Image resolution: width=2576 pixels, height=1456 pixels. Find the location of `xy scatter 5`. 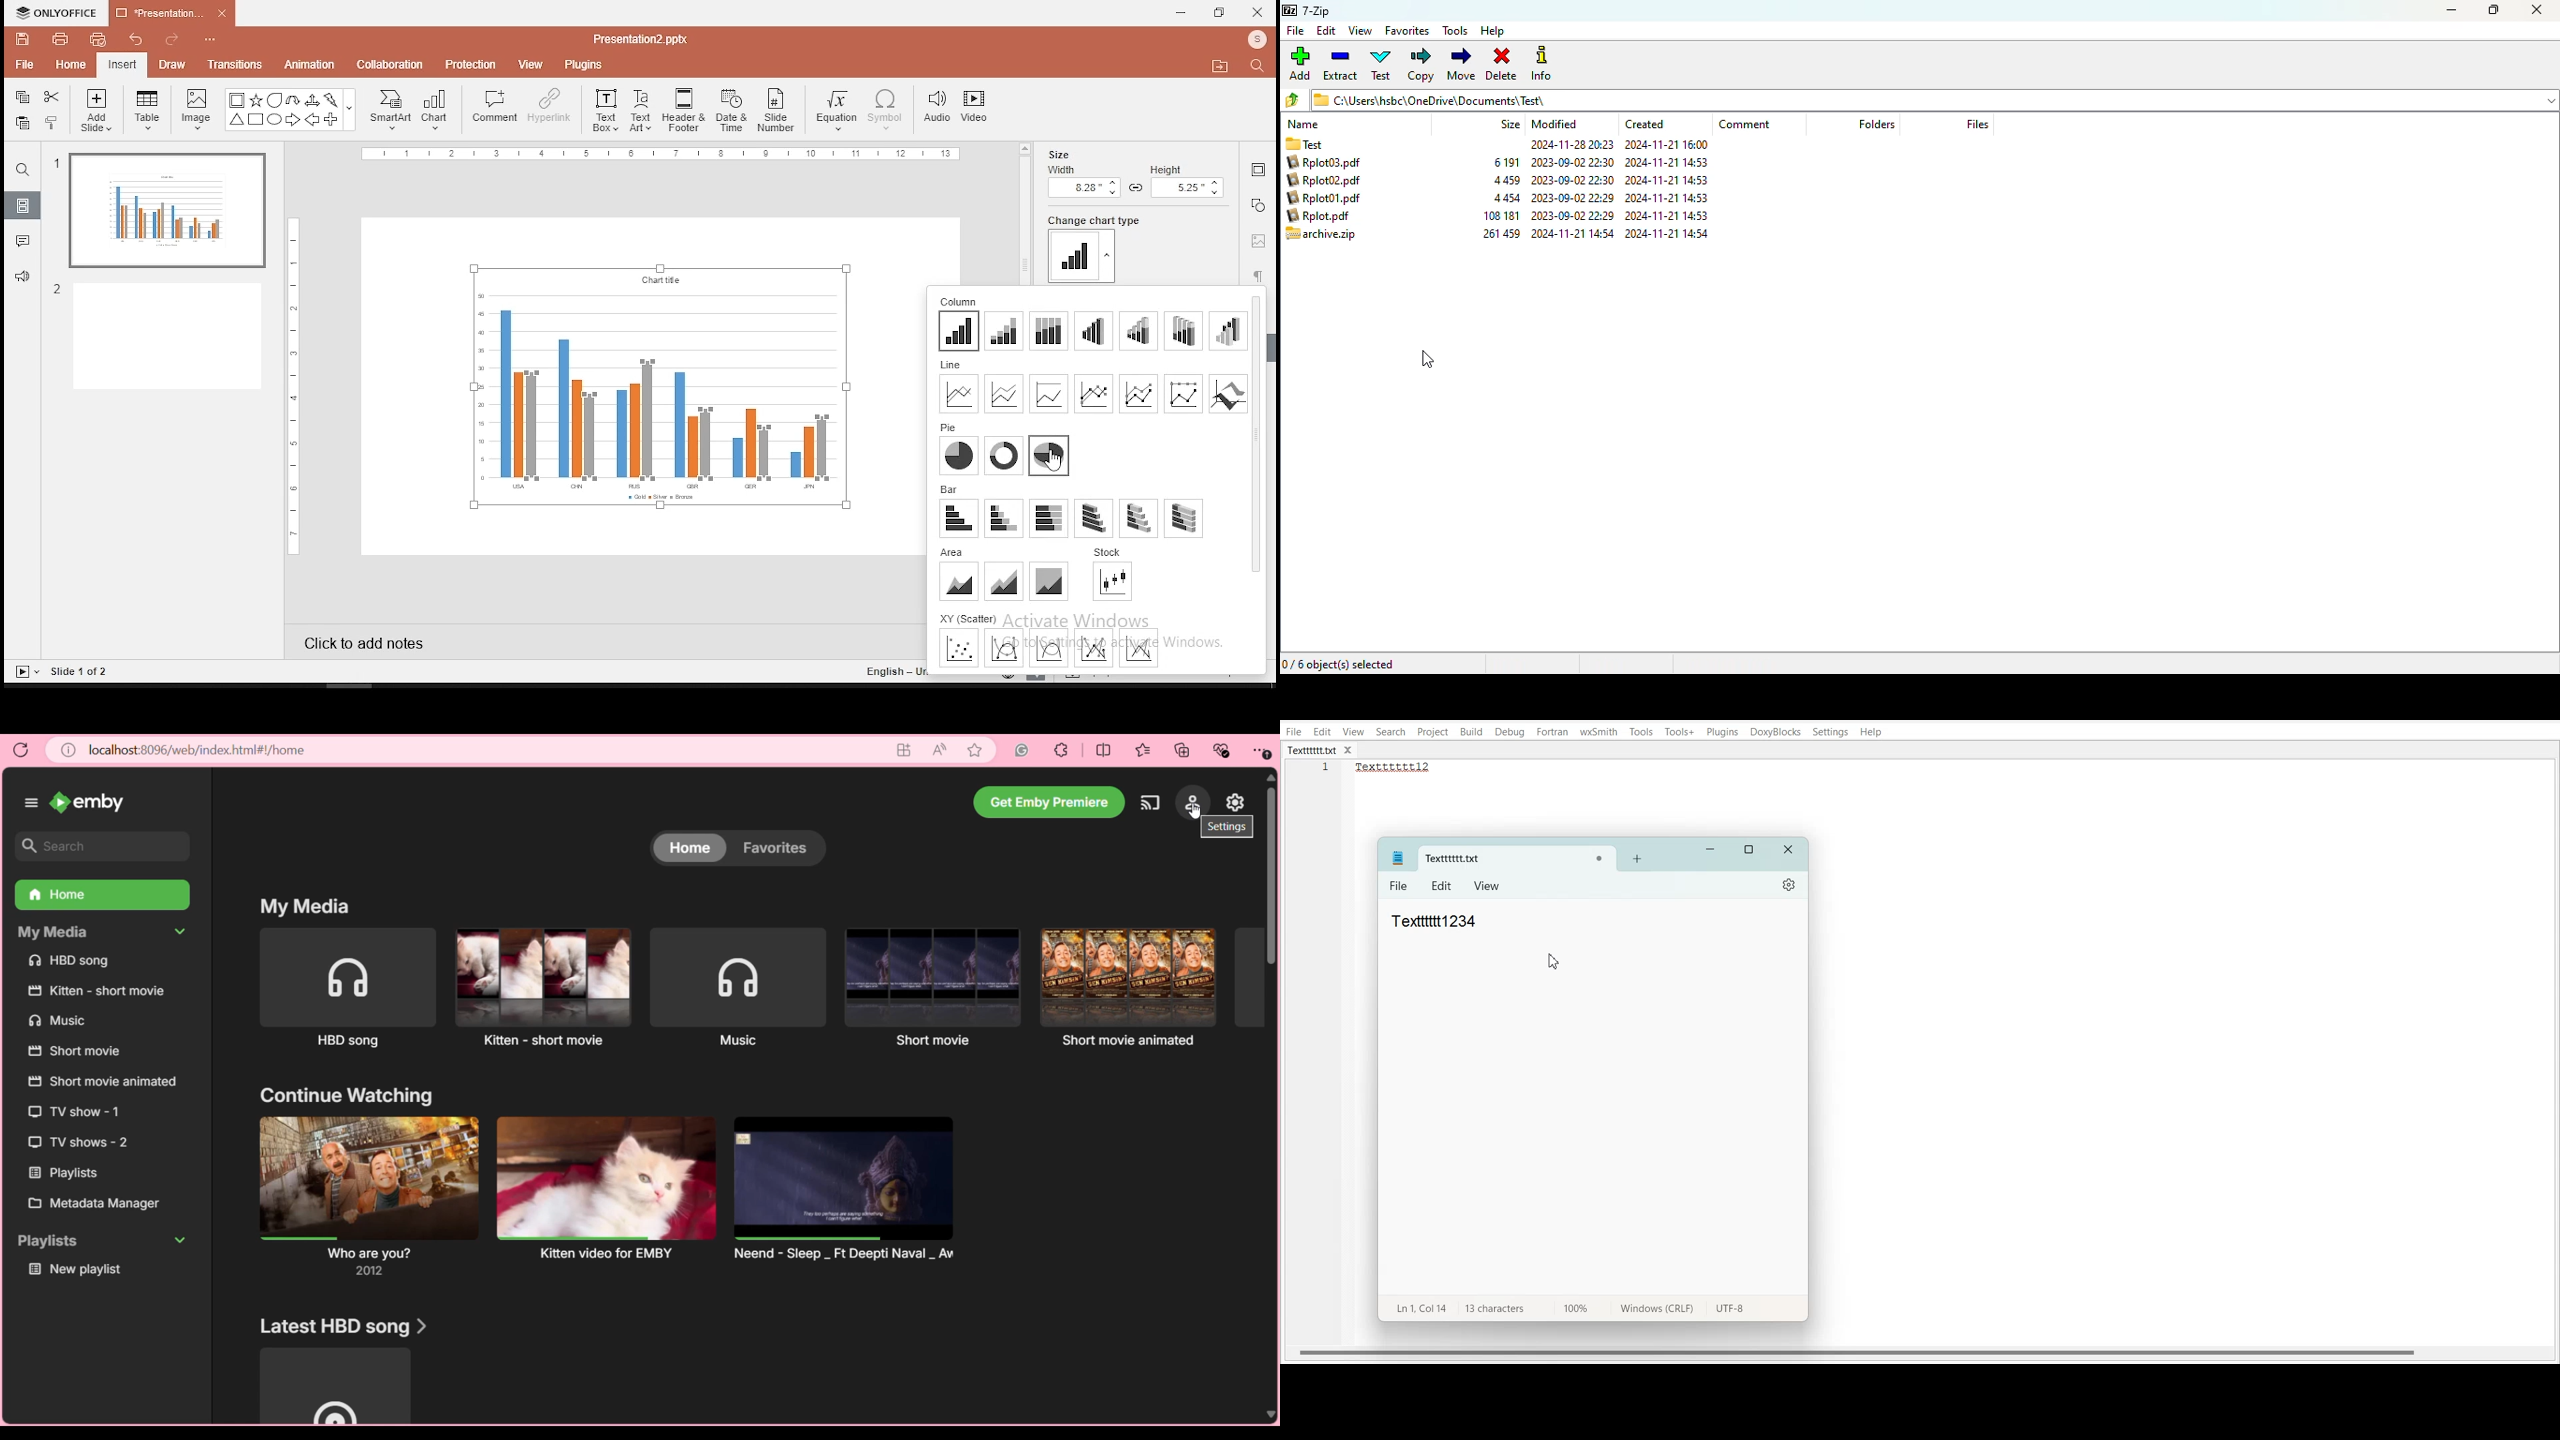

xy scatter 5 is located at coordinates (1140, 647).